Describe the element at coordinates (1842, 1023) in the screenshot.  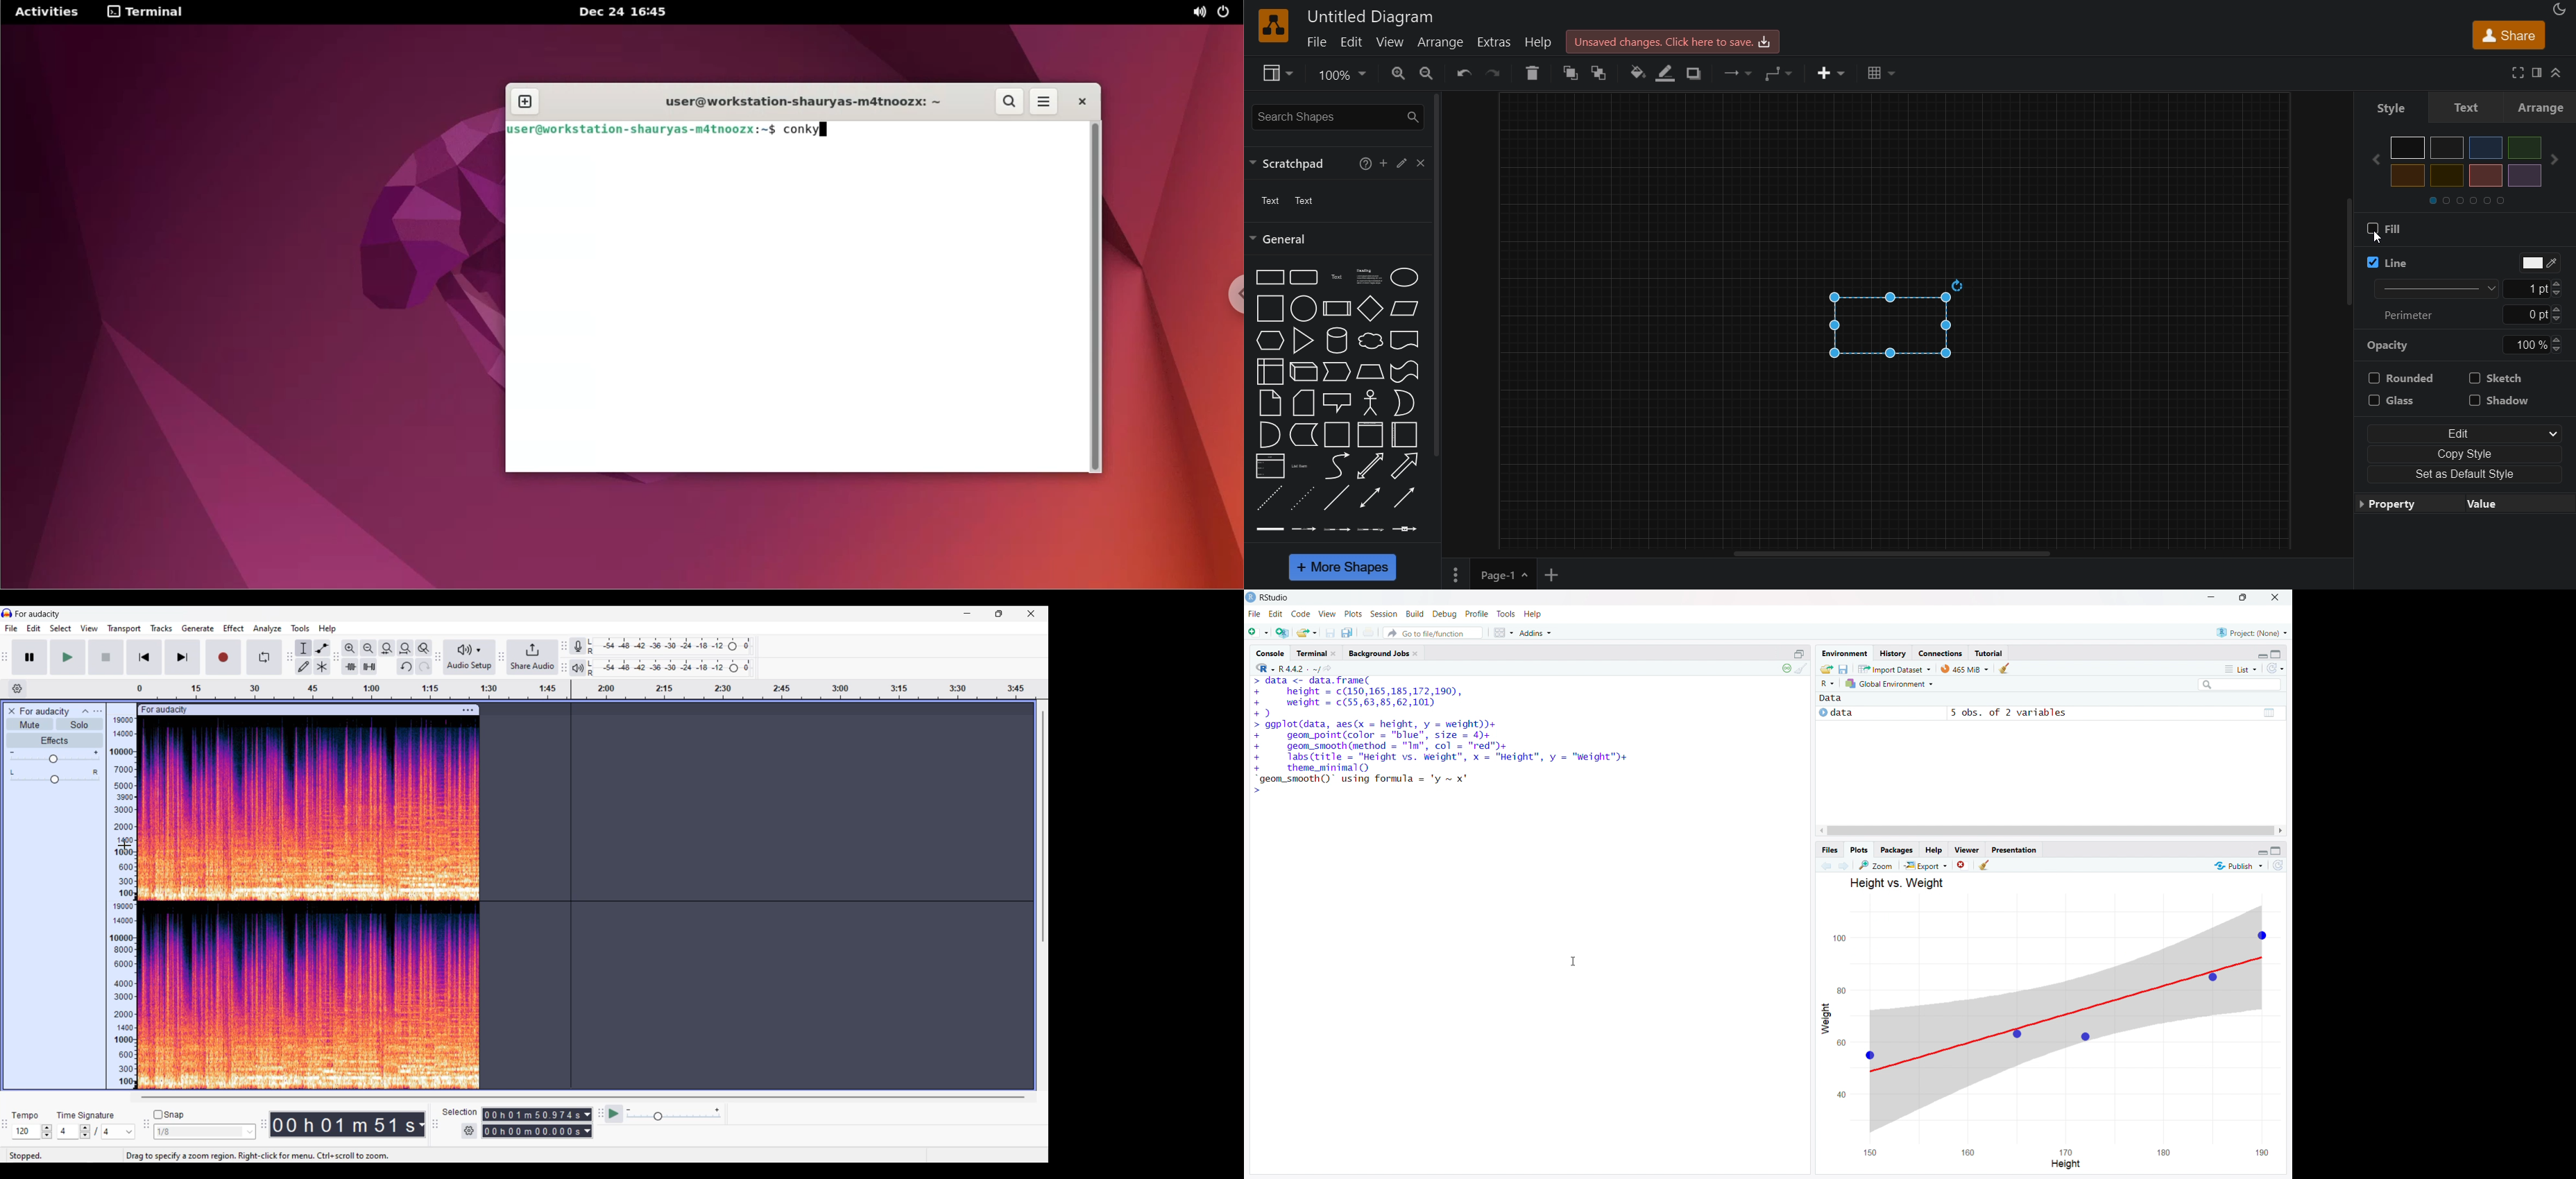
I see `y axis` at that location.